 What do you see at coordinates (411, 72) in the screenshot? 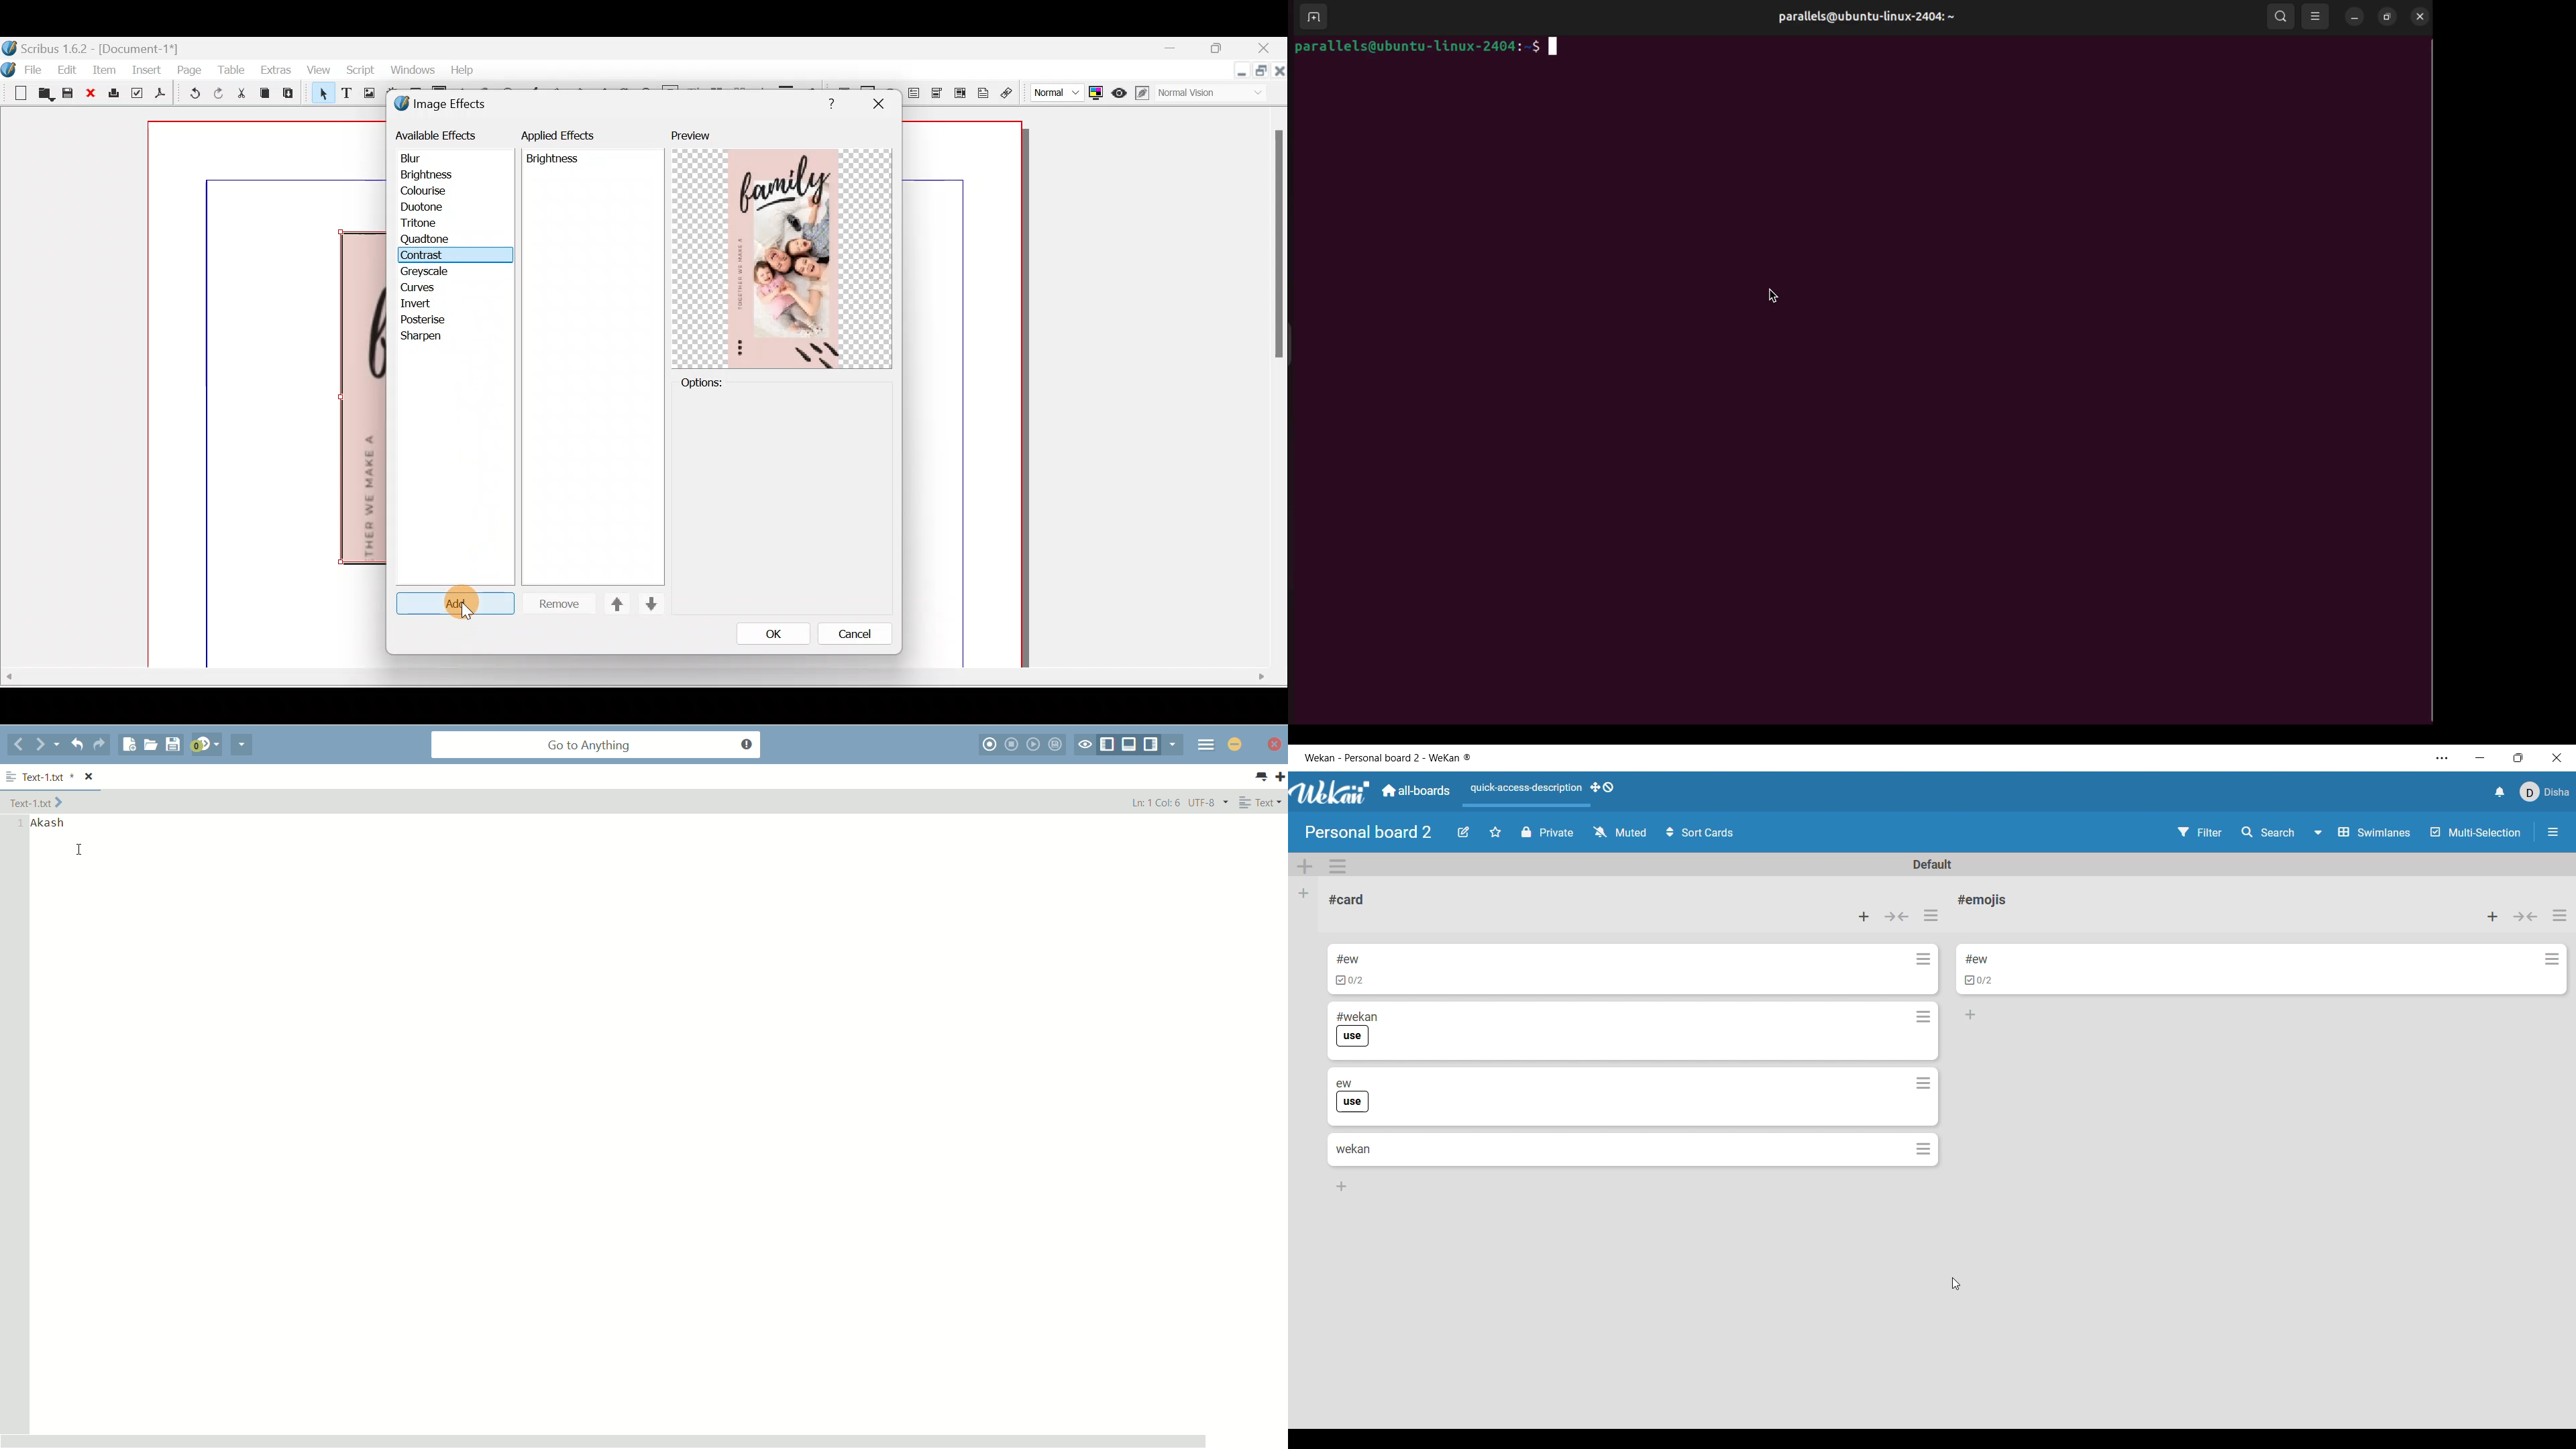
I see `Windows` at bounding box center [411, 72].